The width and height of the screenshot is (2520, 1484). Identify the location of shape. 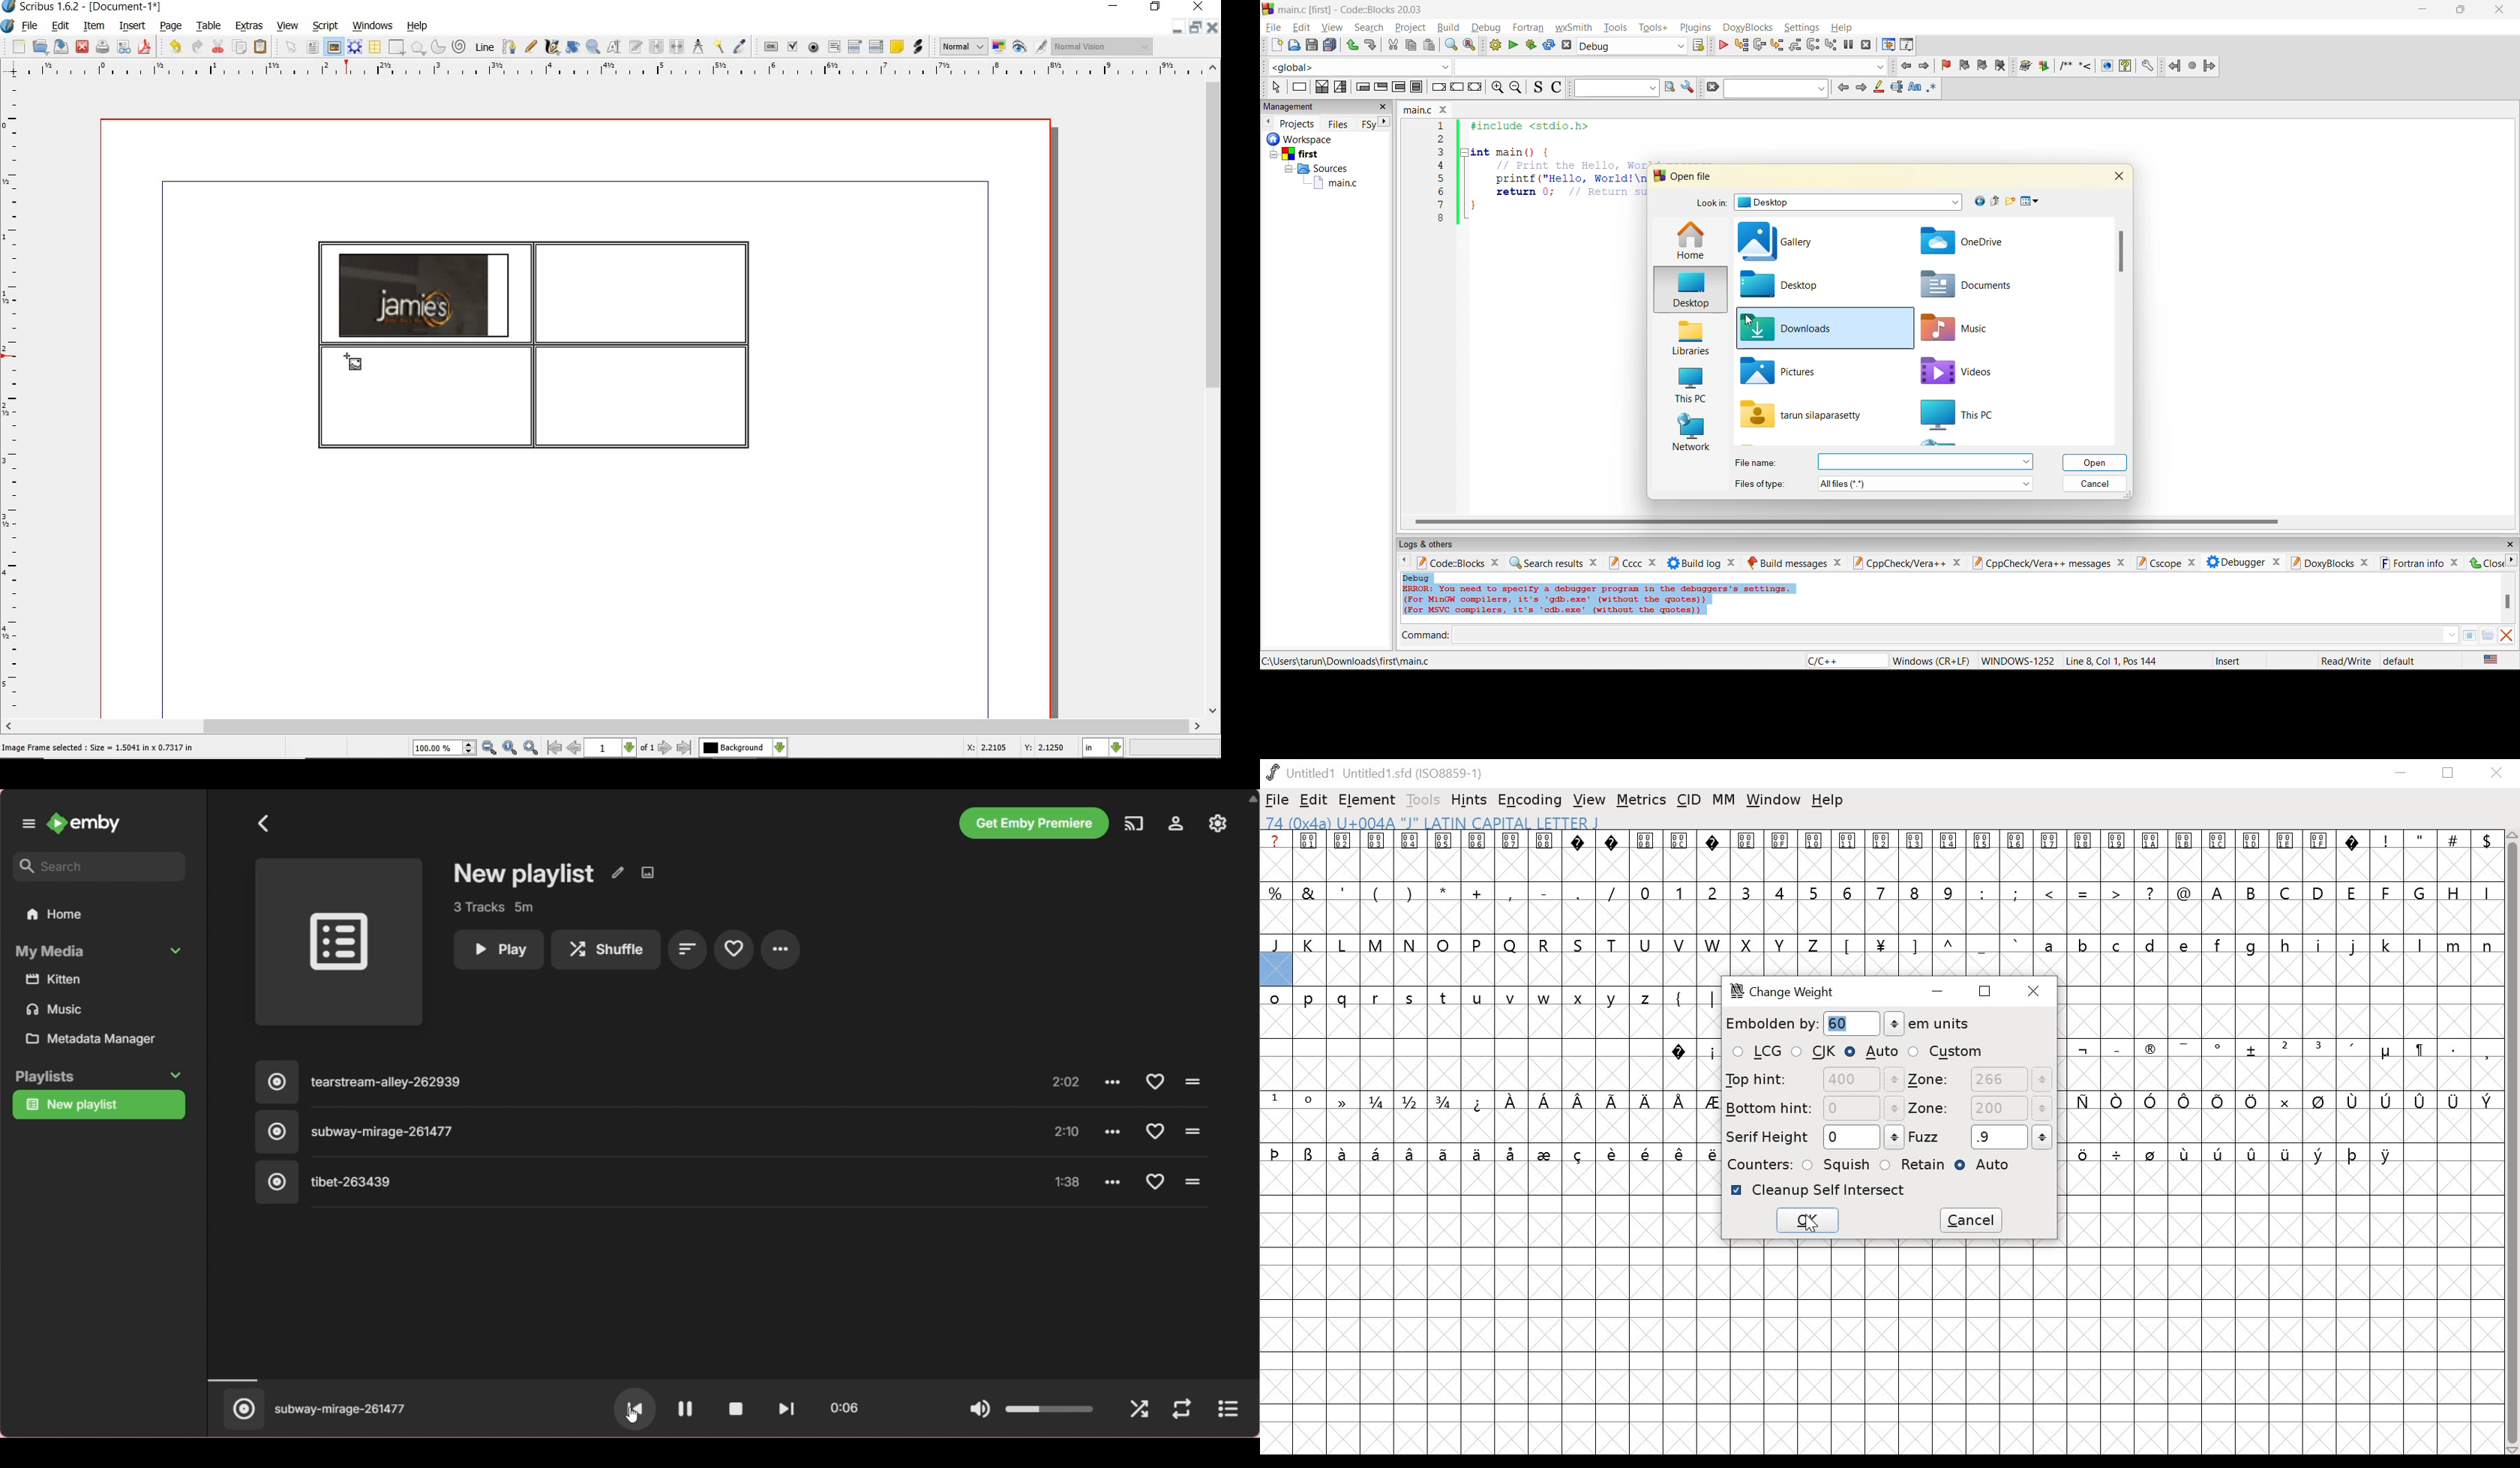
(395, 48).